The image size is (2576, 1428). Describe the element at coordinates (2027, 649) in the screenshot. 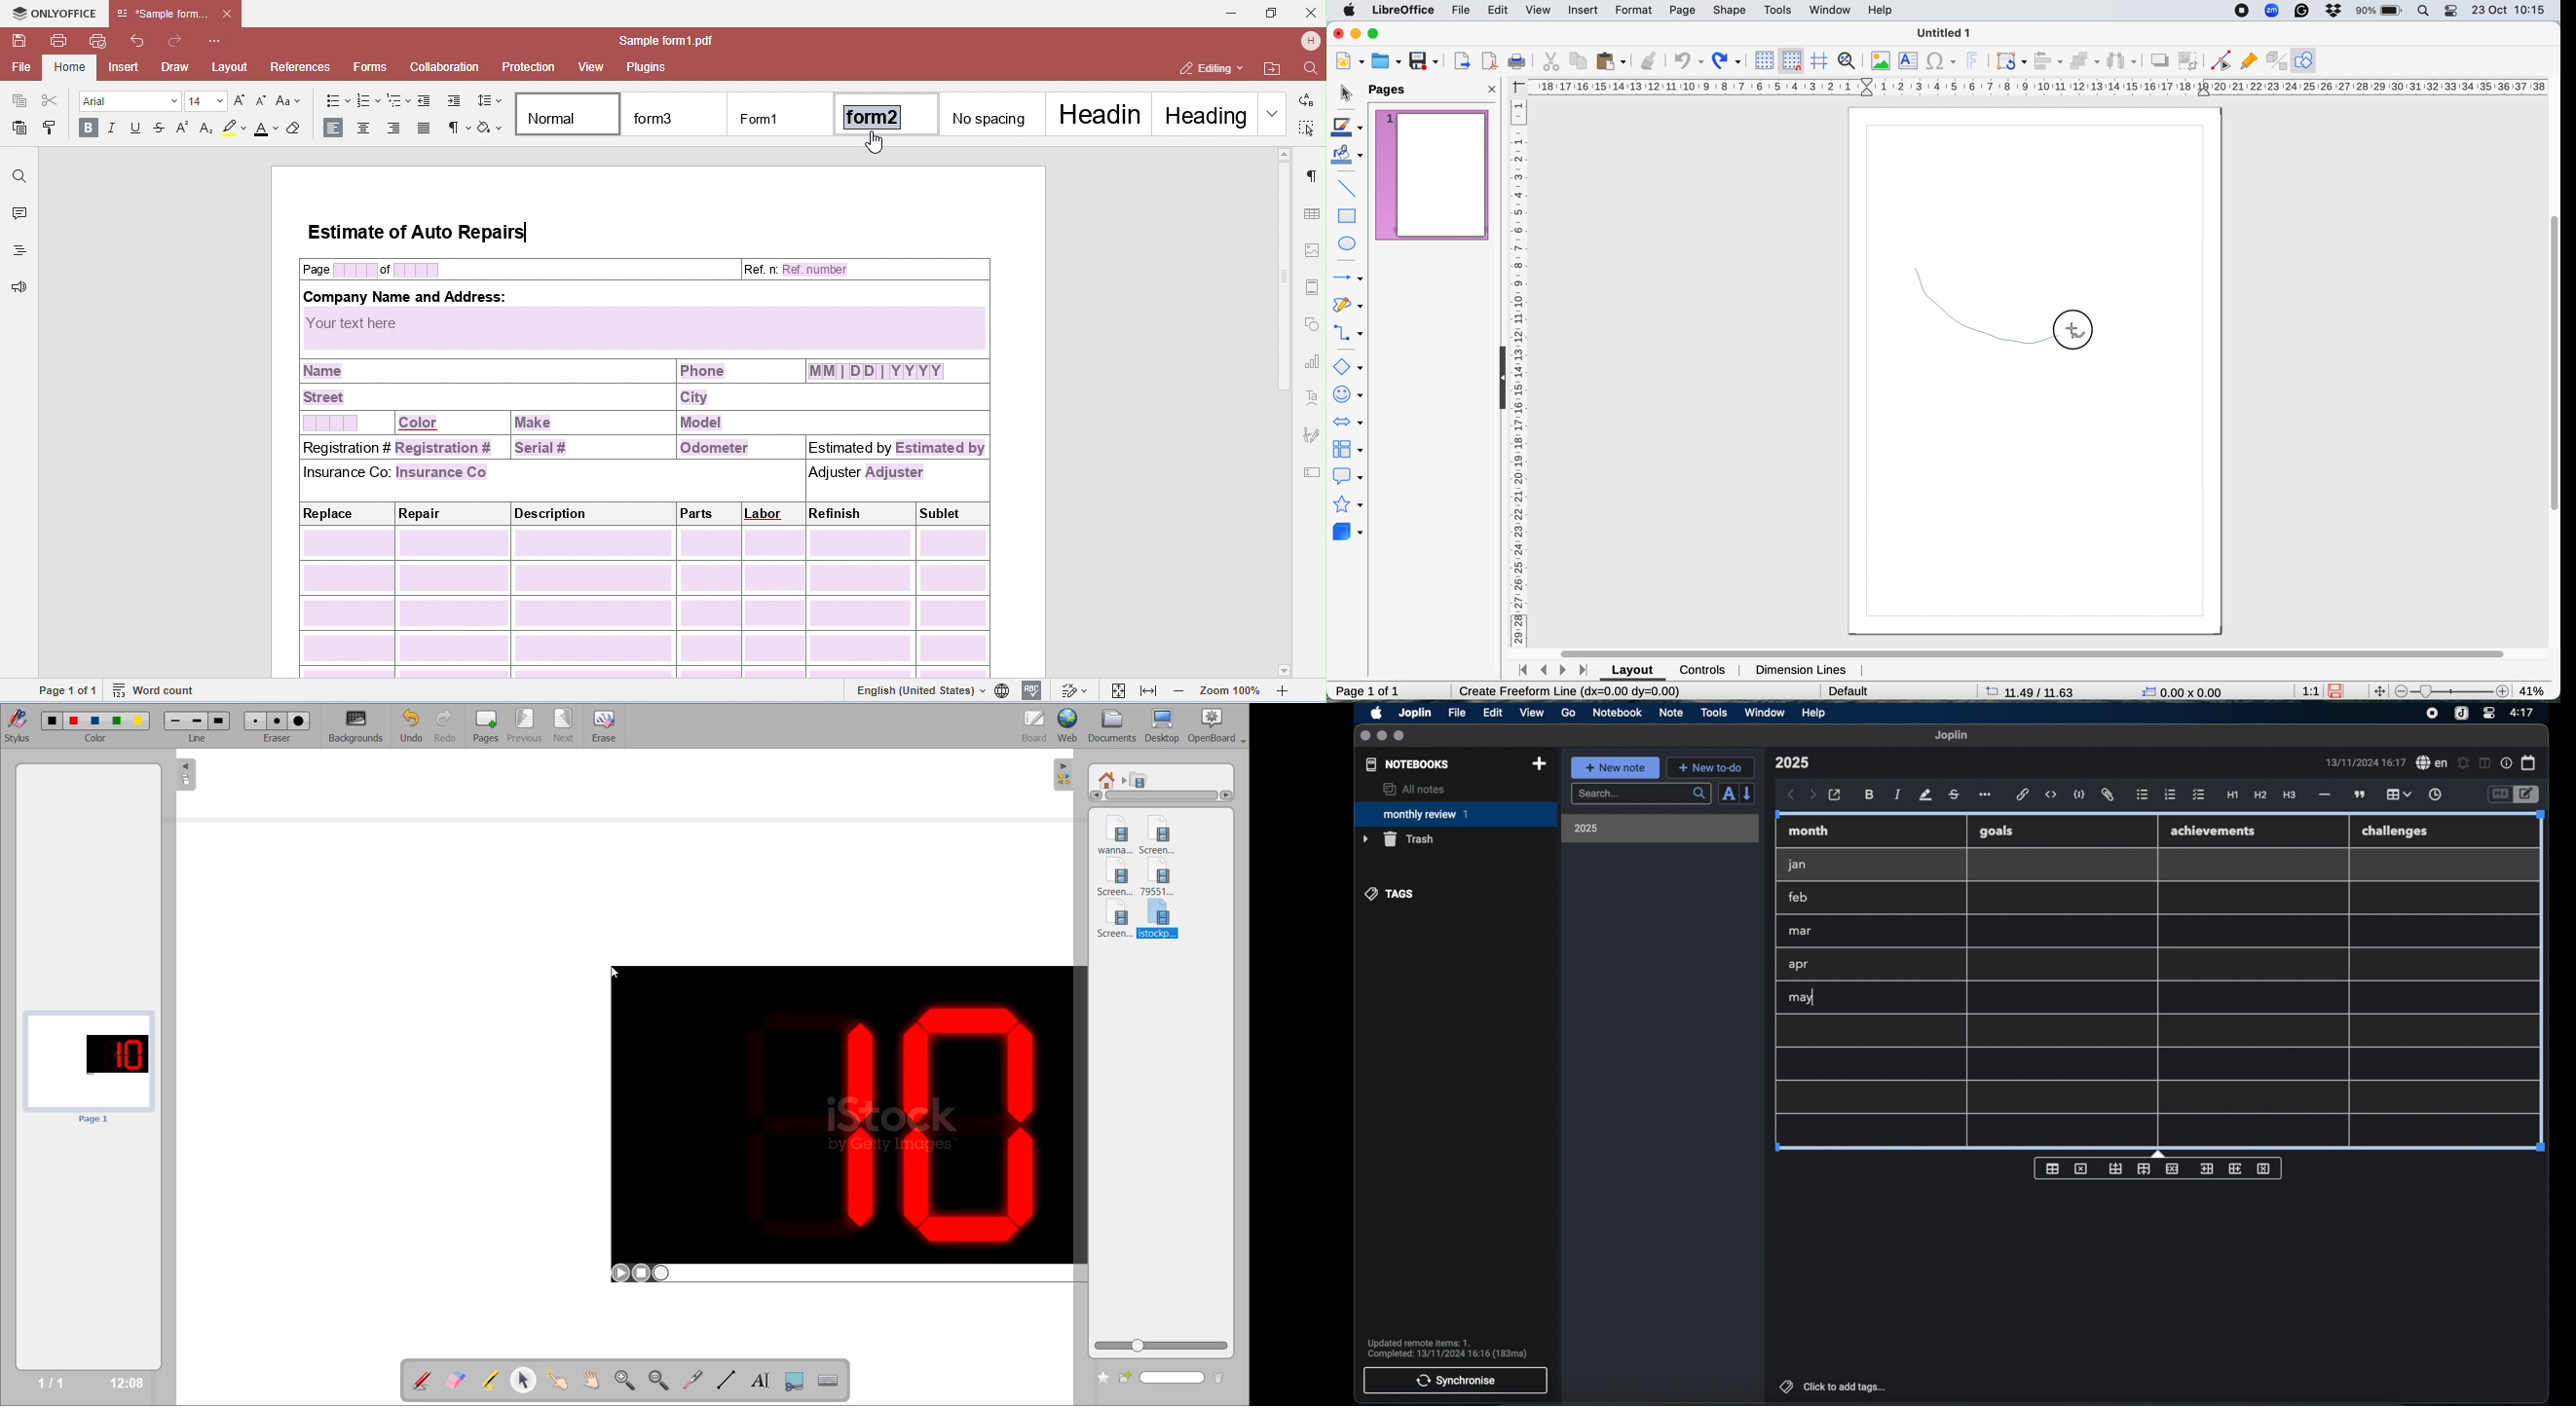

I see `horiztonal scroll bar` at that location.